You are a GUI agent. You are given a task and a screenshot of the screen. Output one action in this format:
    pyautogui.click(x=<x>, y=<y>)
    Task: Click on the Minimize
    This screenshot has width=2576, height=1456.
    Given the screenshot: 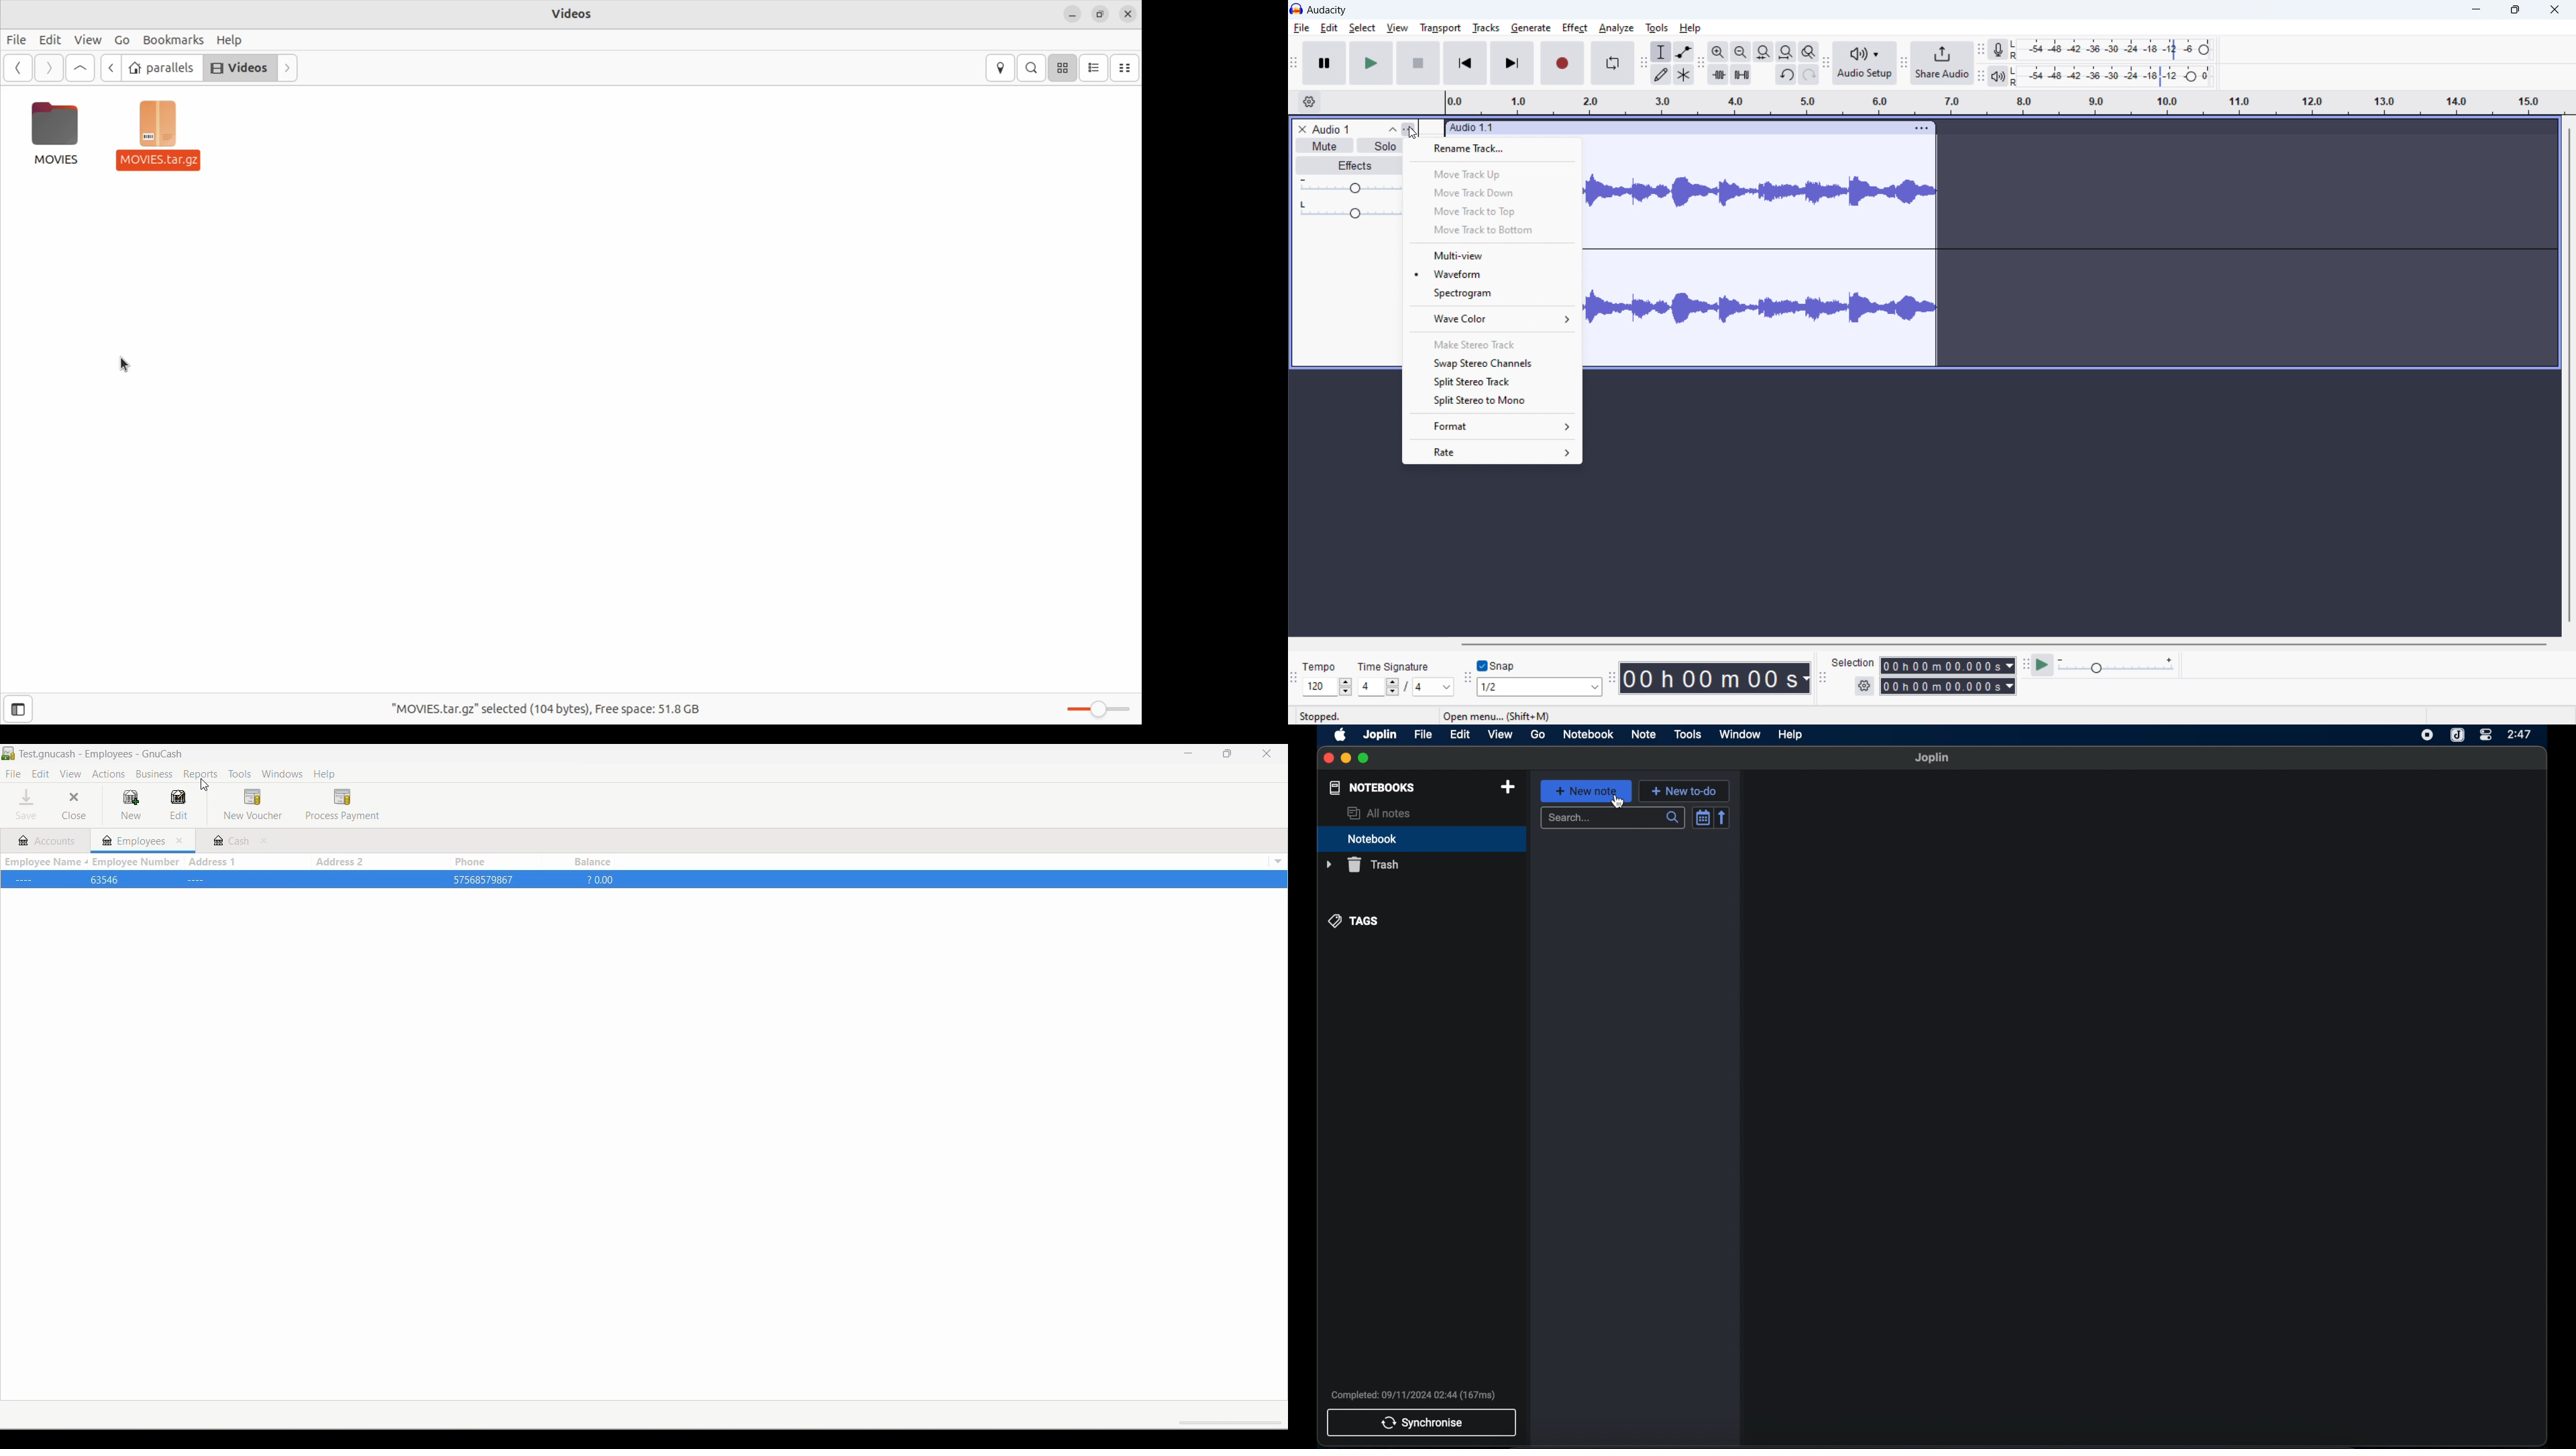 What is the action you would take?
    pyautogui.click(x=1188, y=753)
    